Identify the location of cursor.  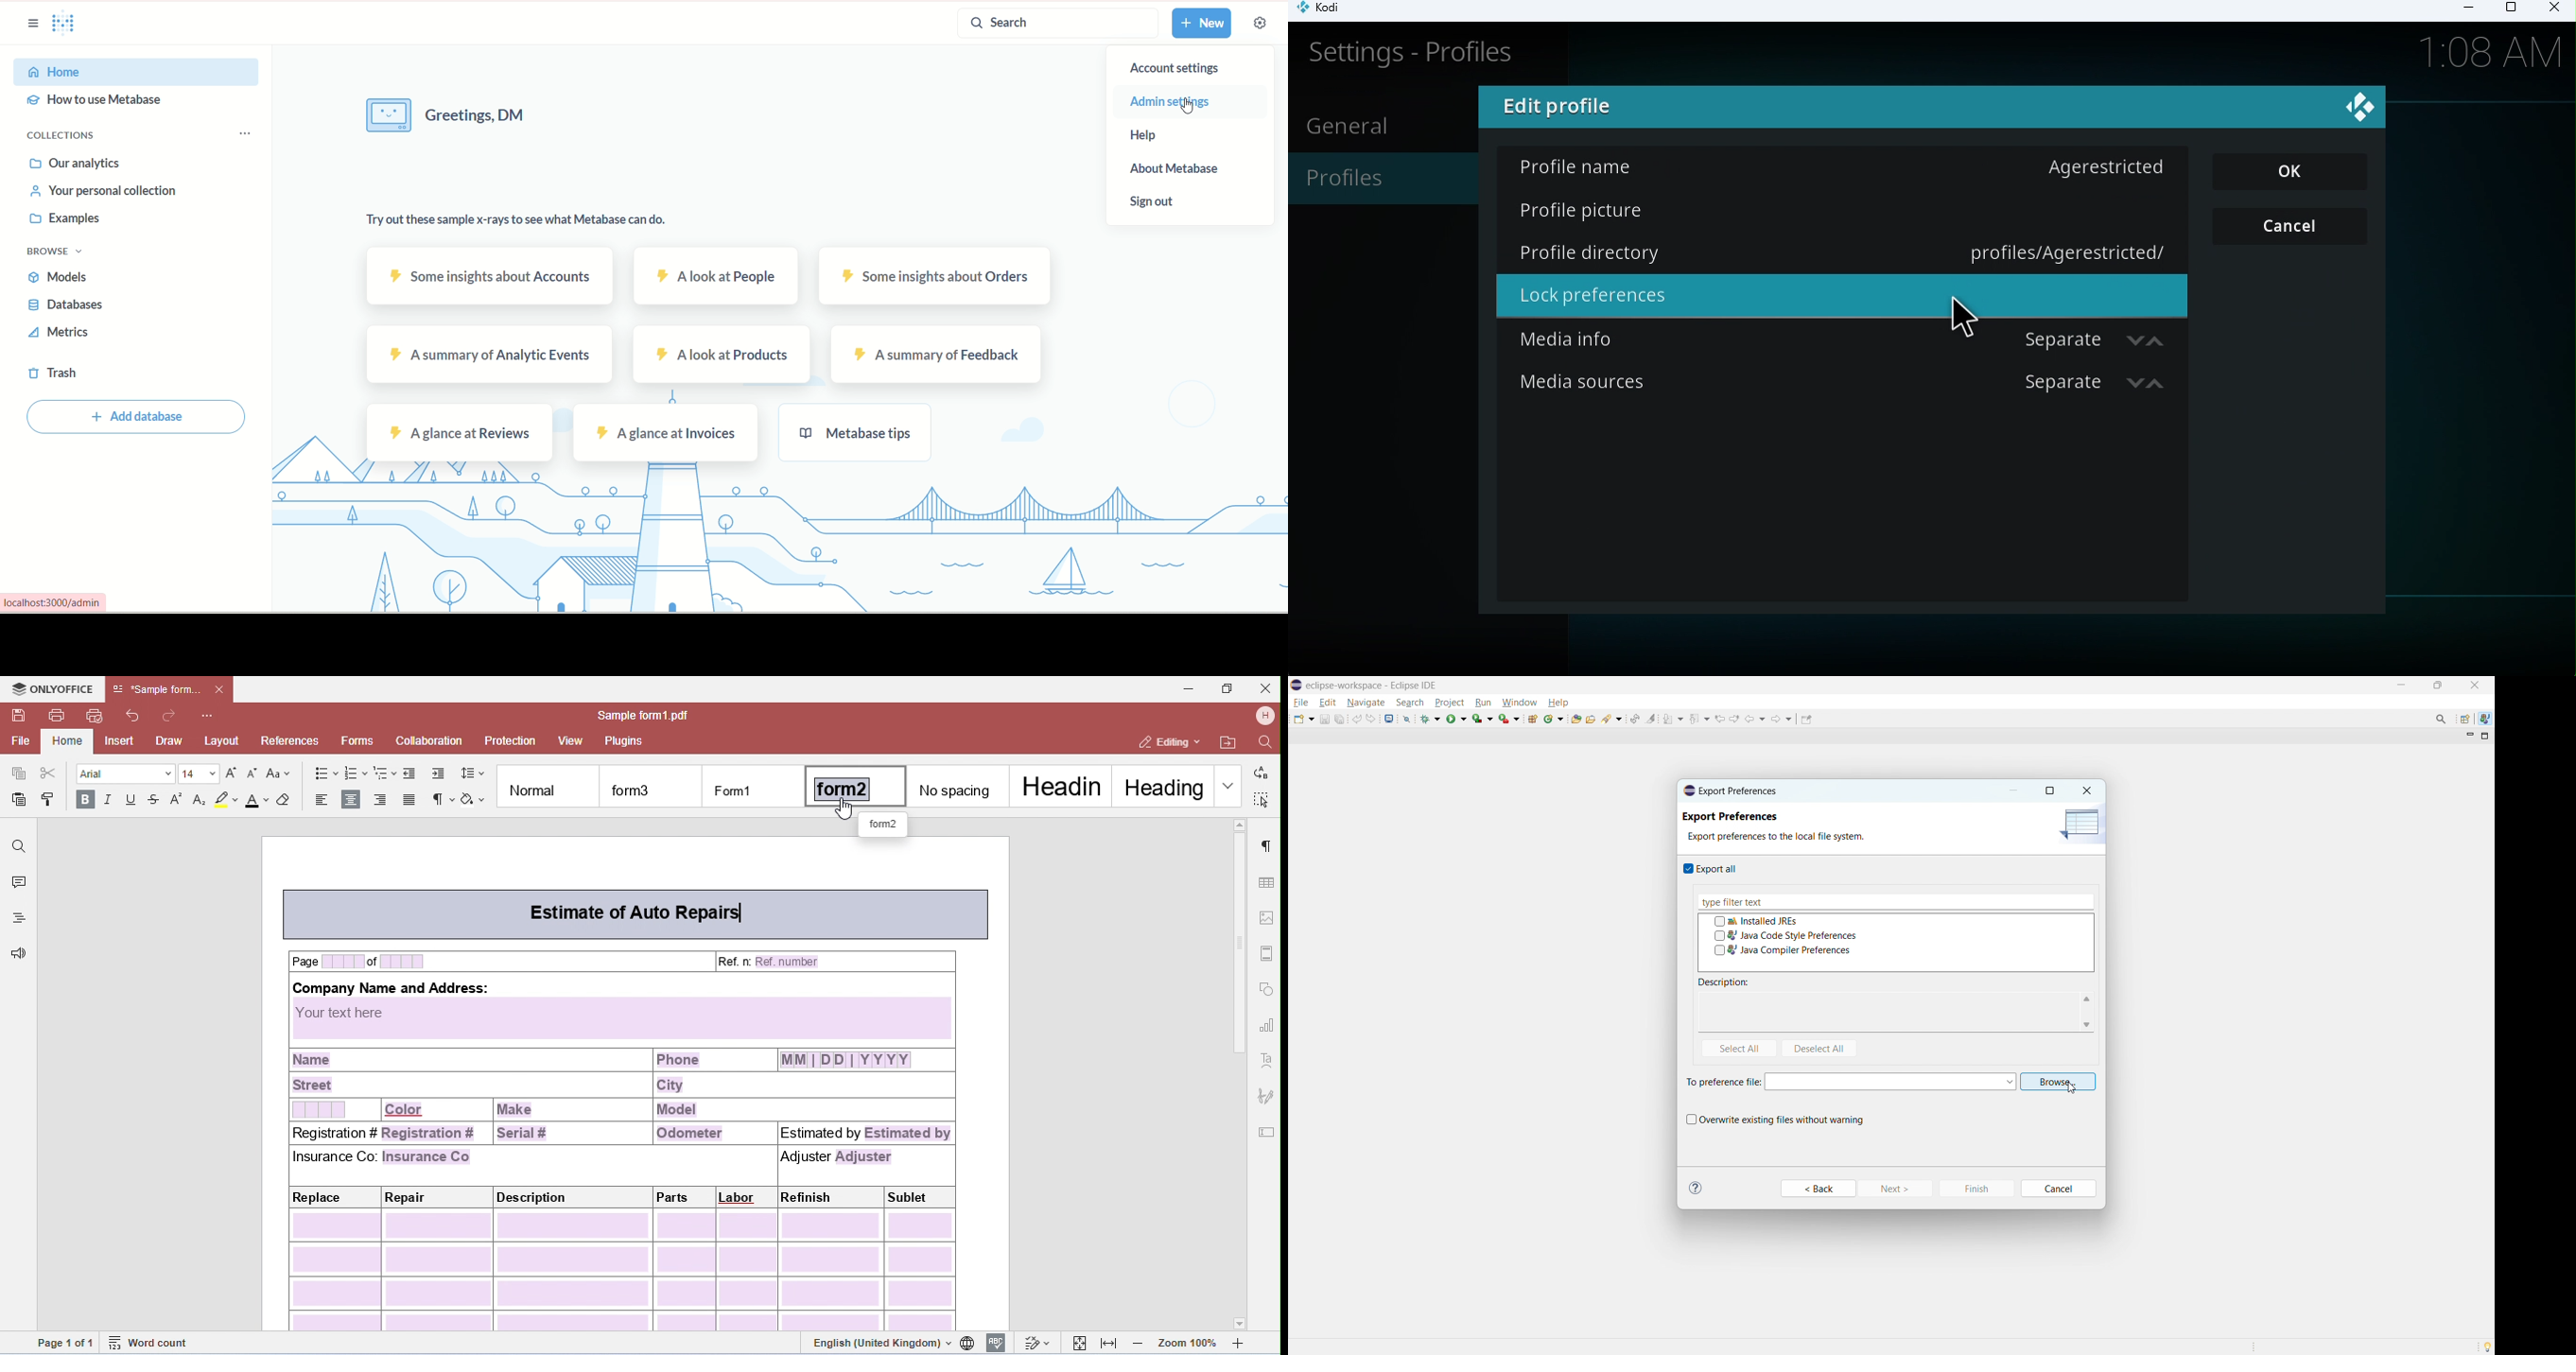
(1959, 313).